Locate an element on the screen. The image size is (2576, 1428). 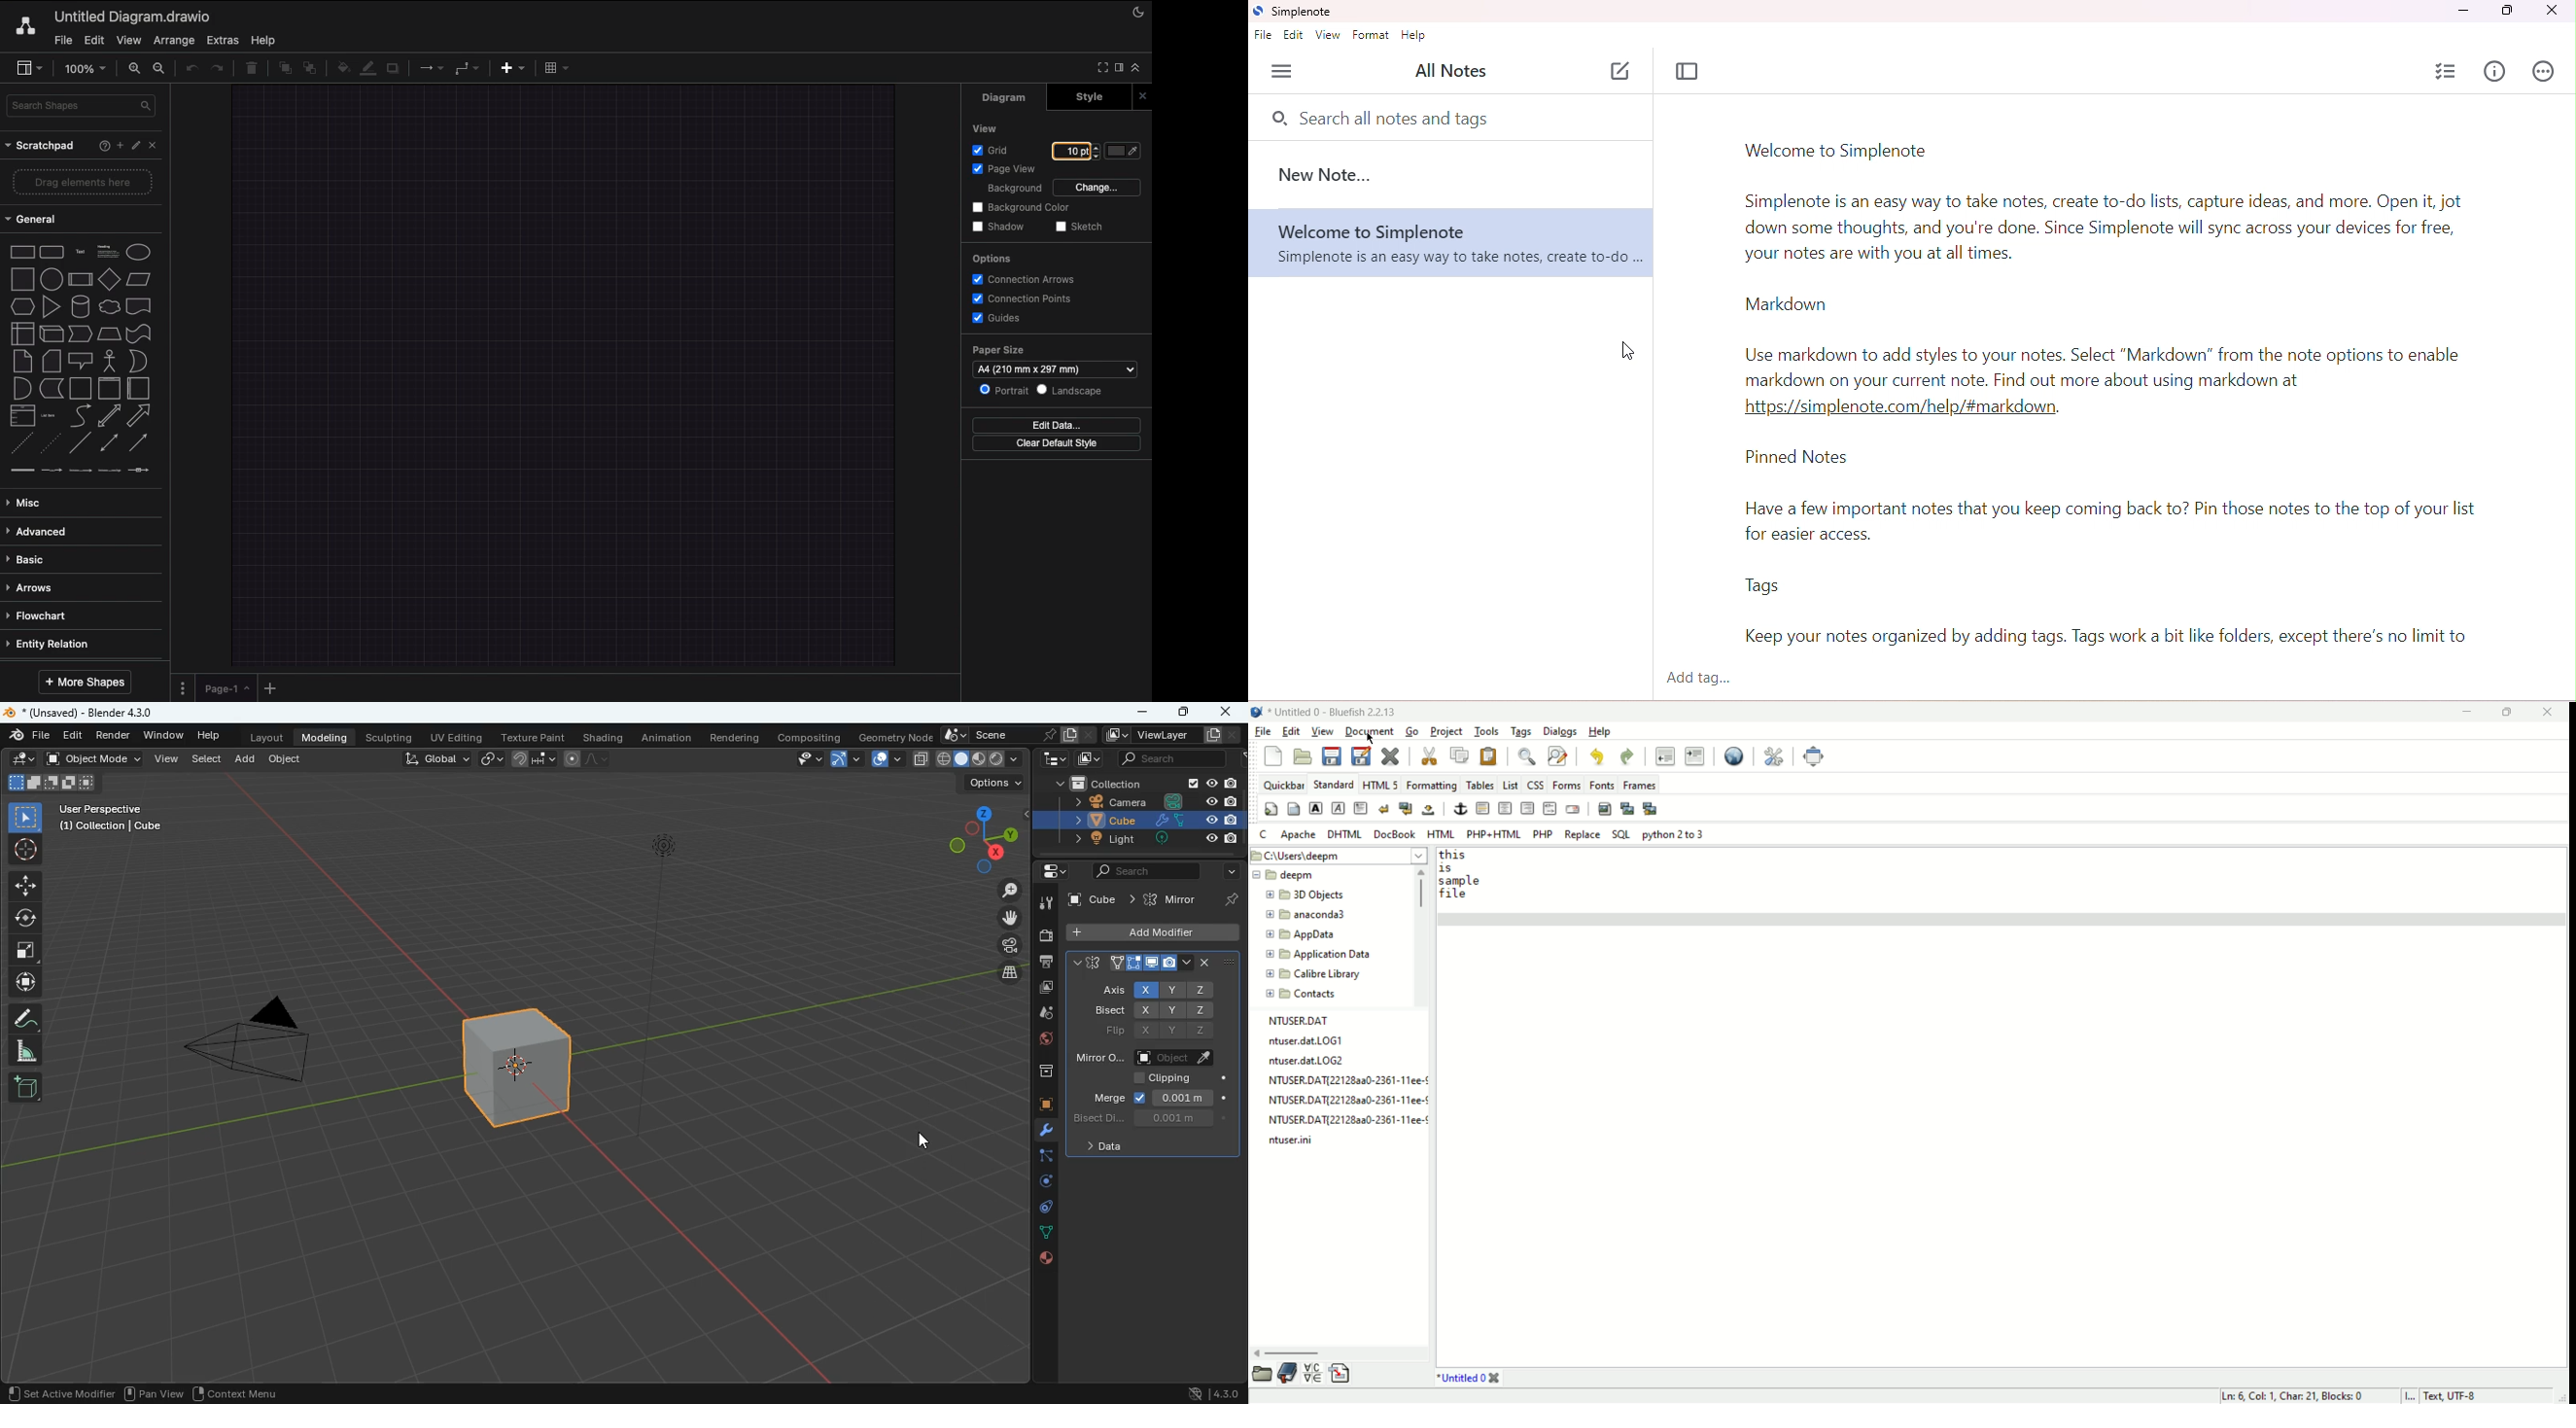
formatting is located at coordinates (1433, 785).